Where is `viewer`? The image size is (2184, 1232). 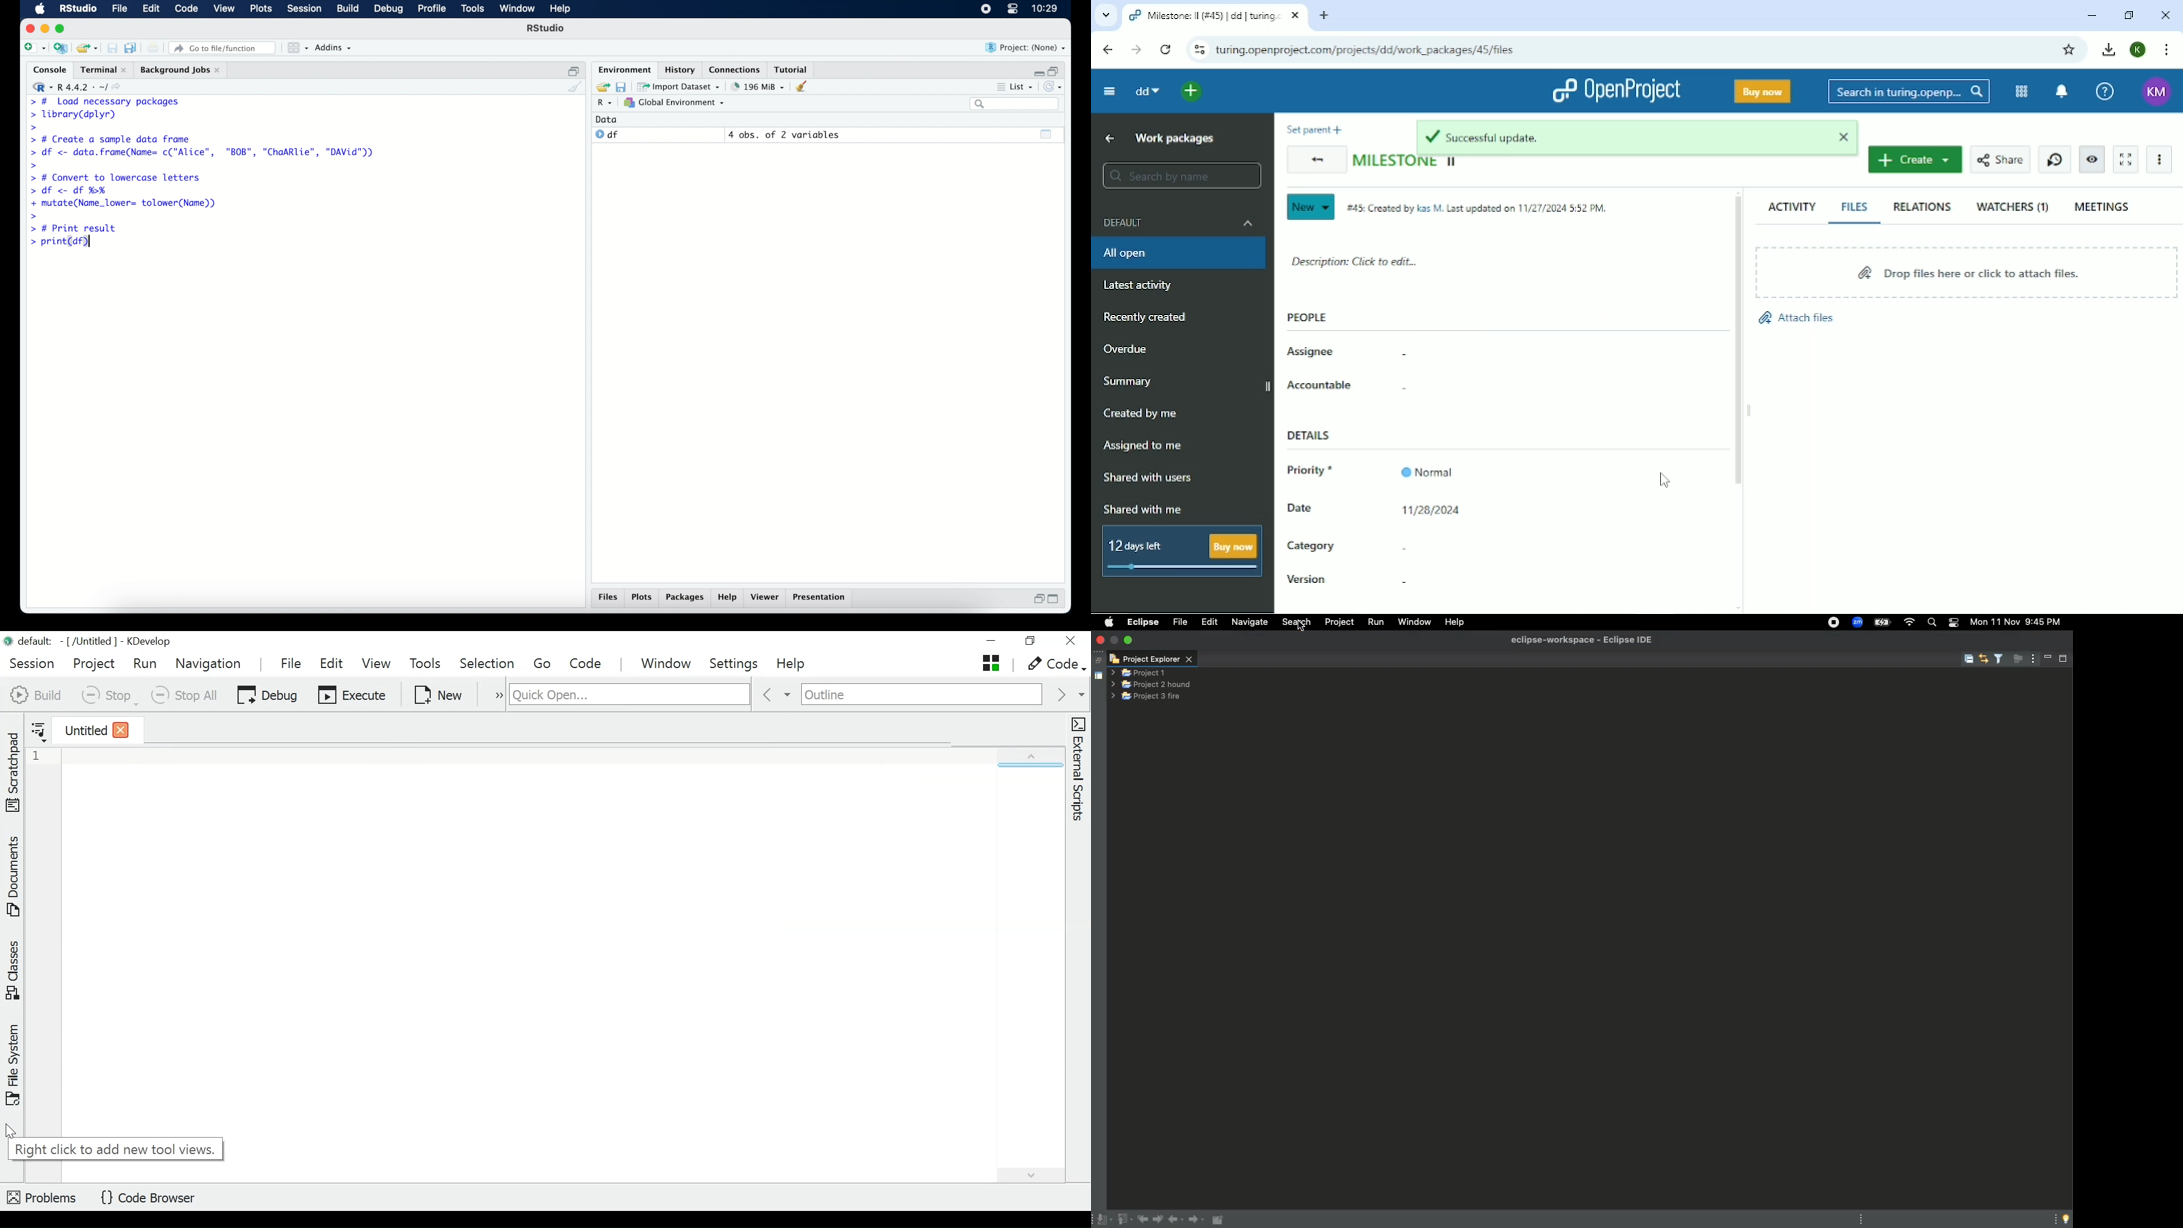 viewer is located at coordinates (768, 598).